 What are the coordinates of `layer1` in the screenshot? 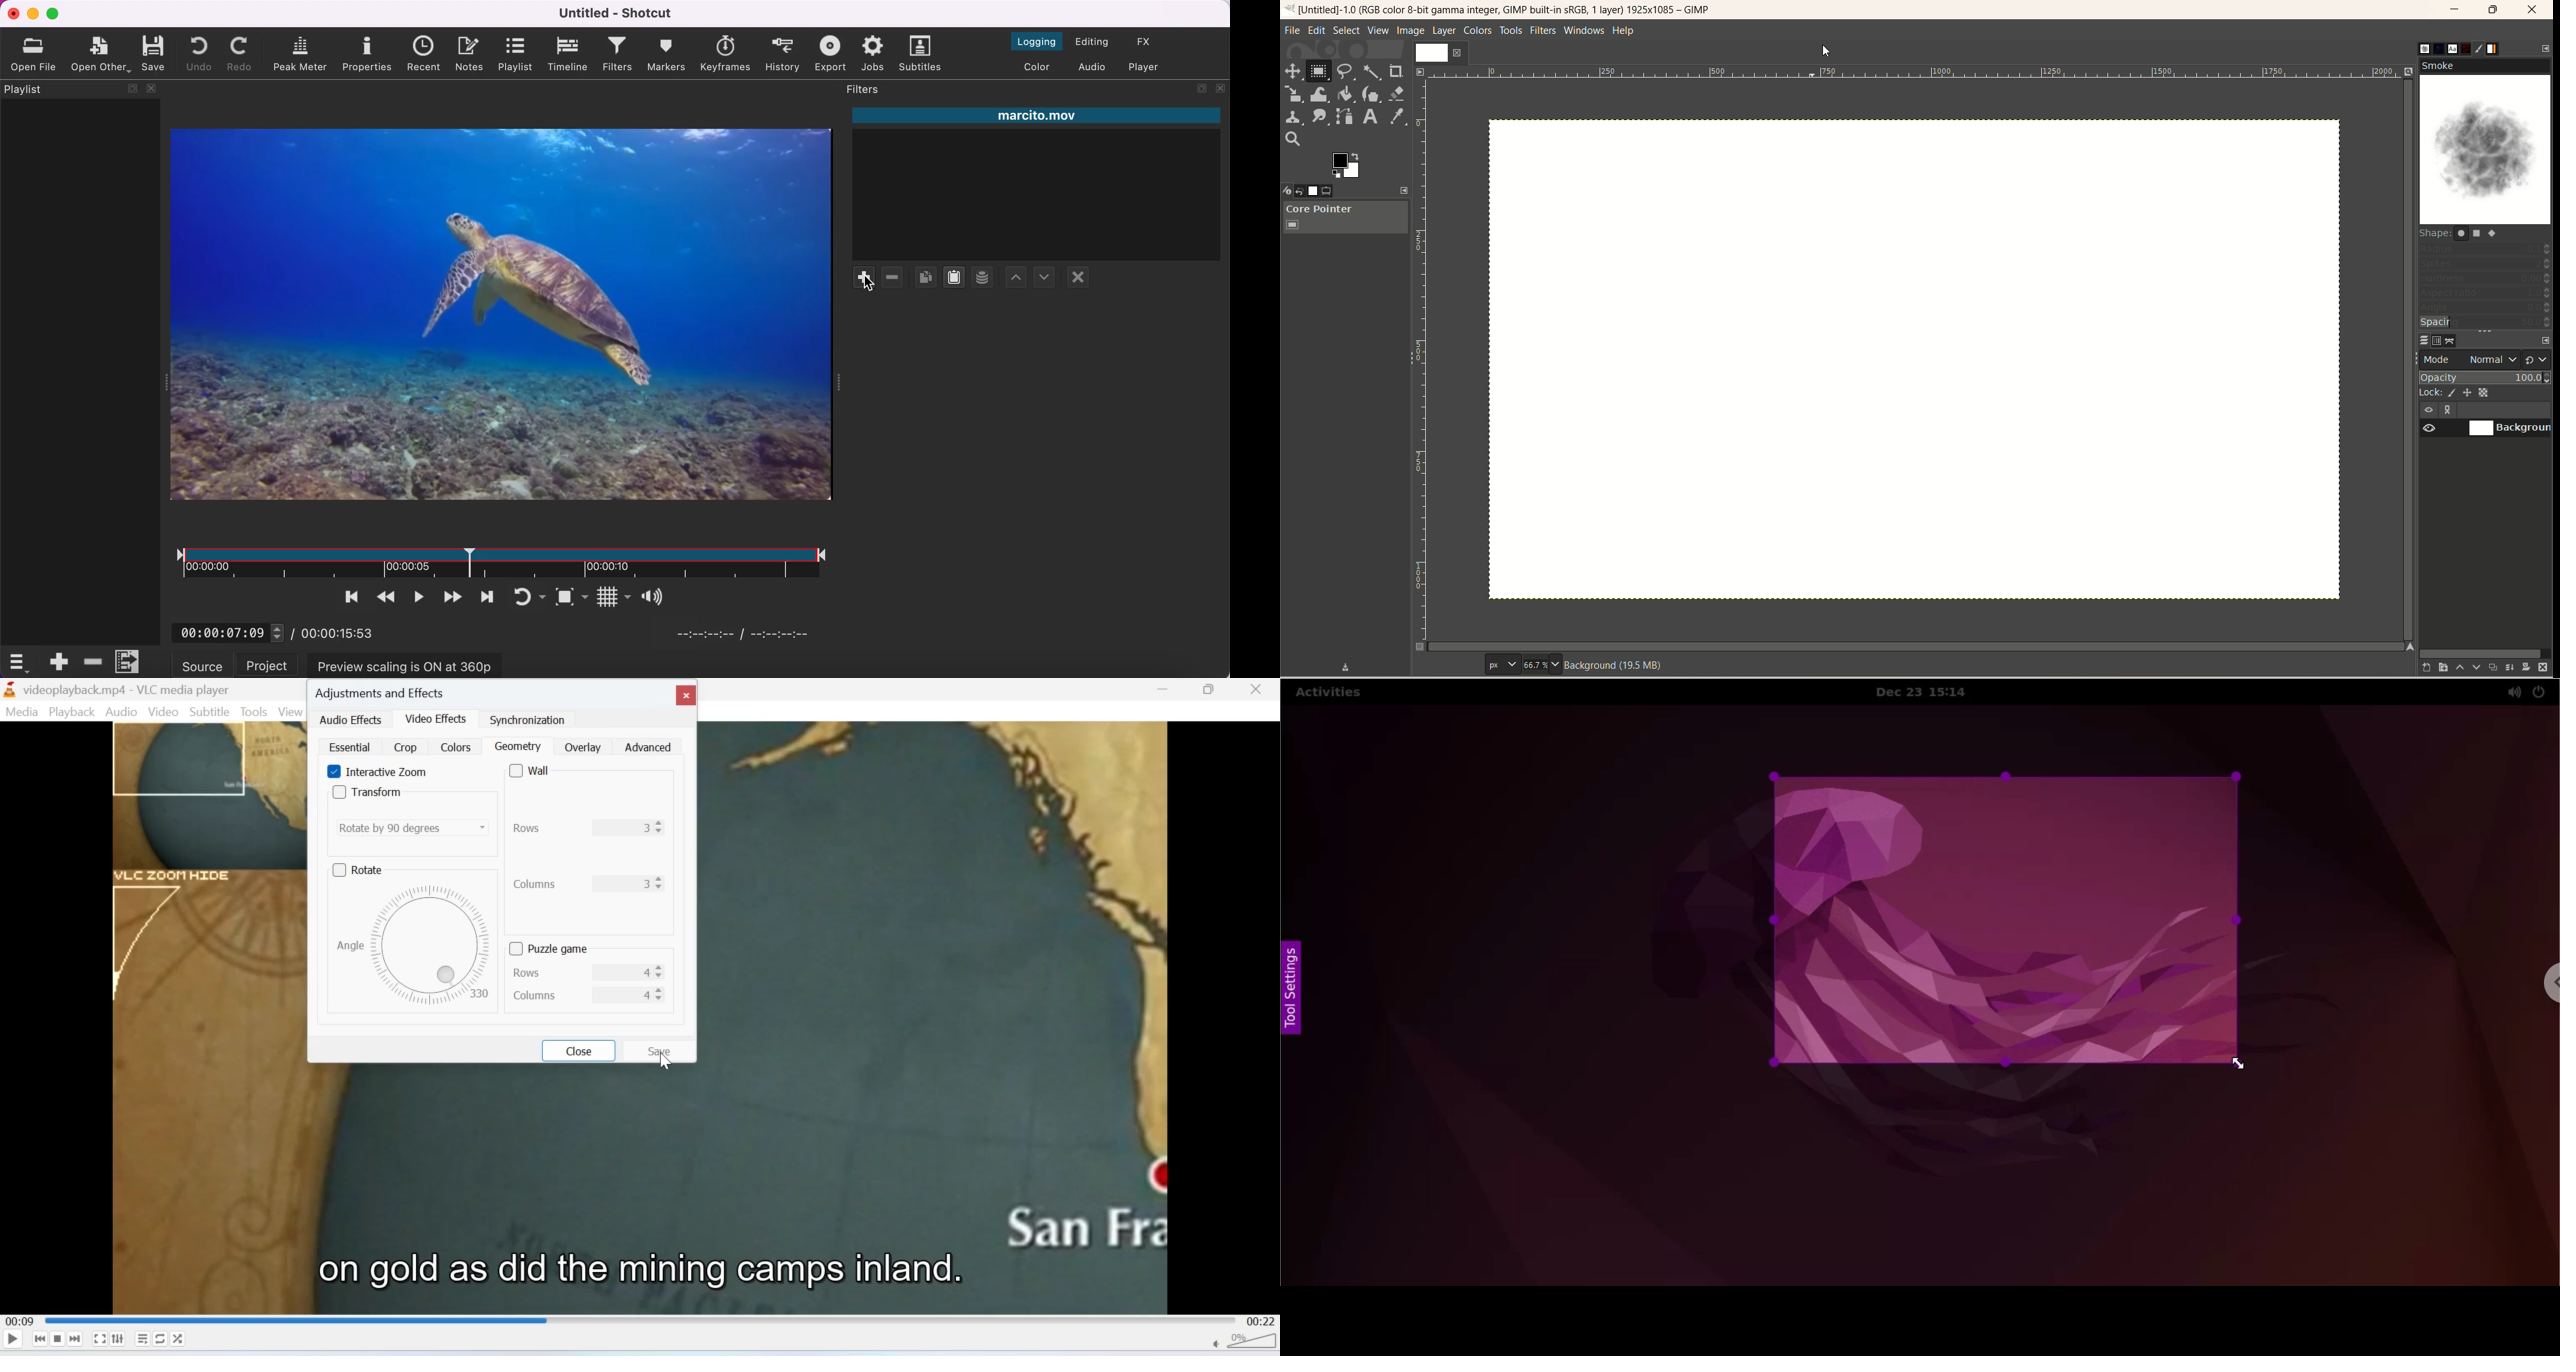 It's located at (1437, 52).